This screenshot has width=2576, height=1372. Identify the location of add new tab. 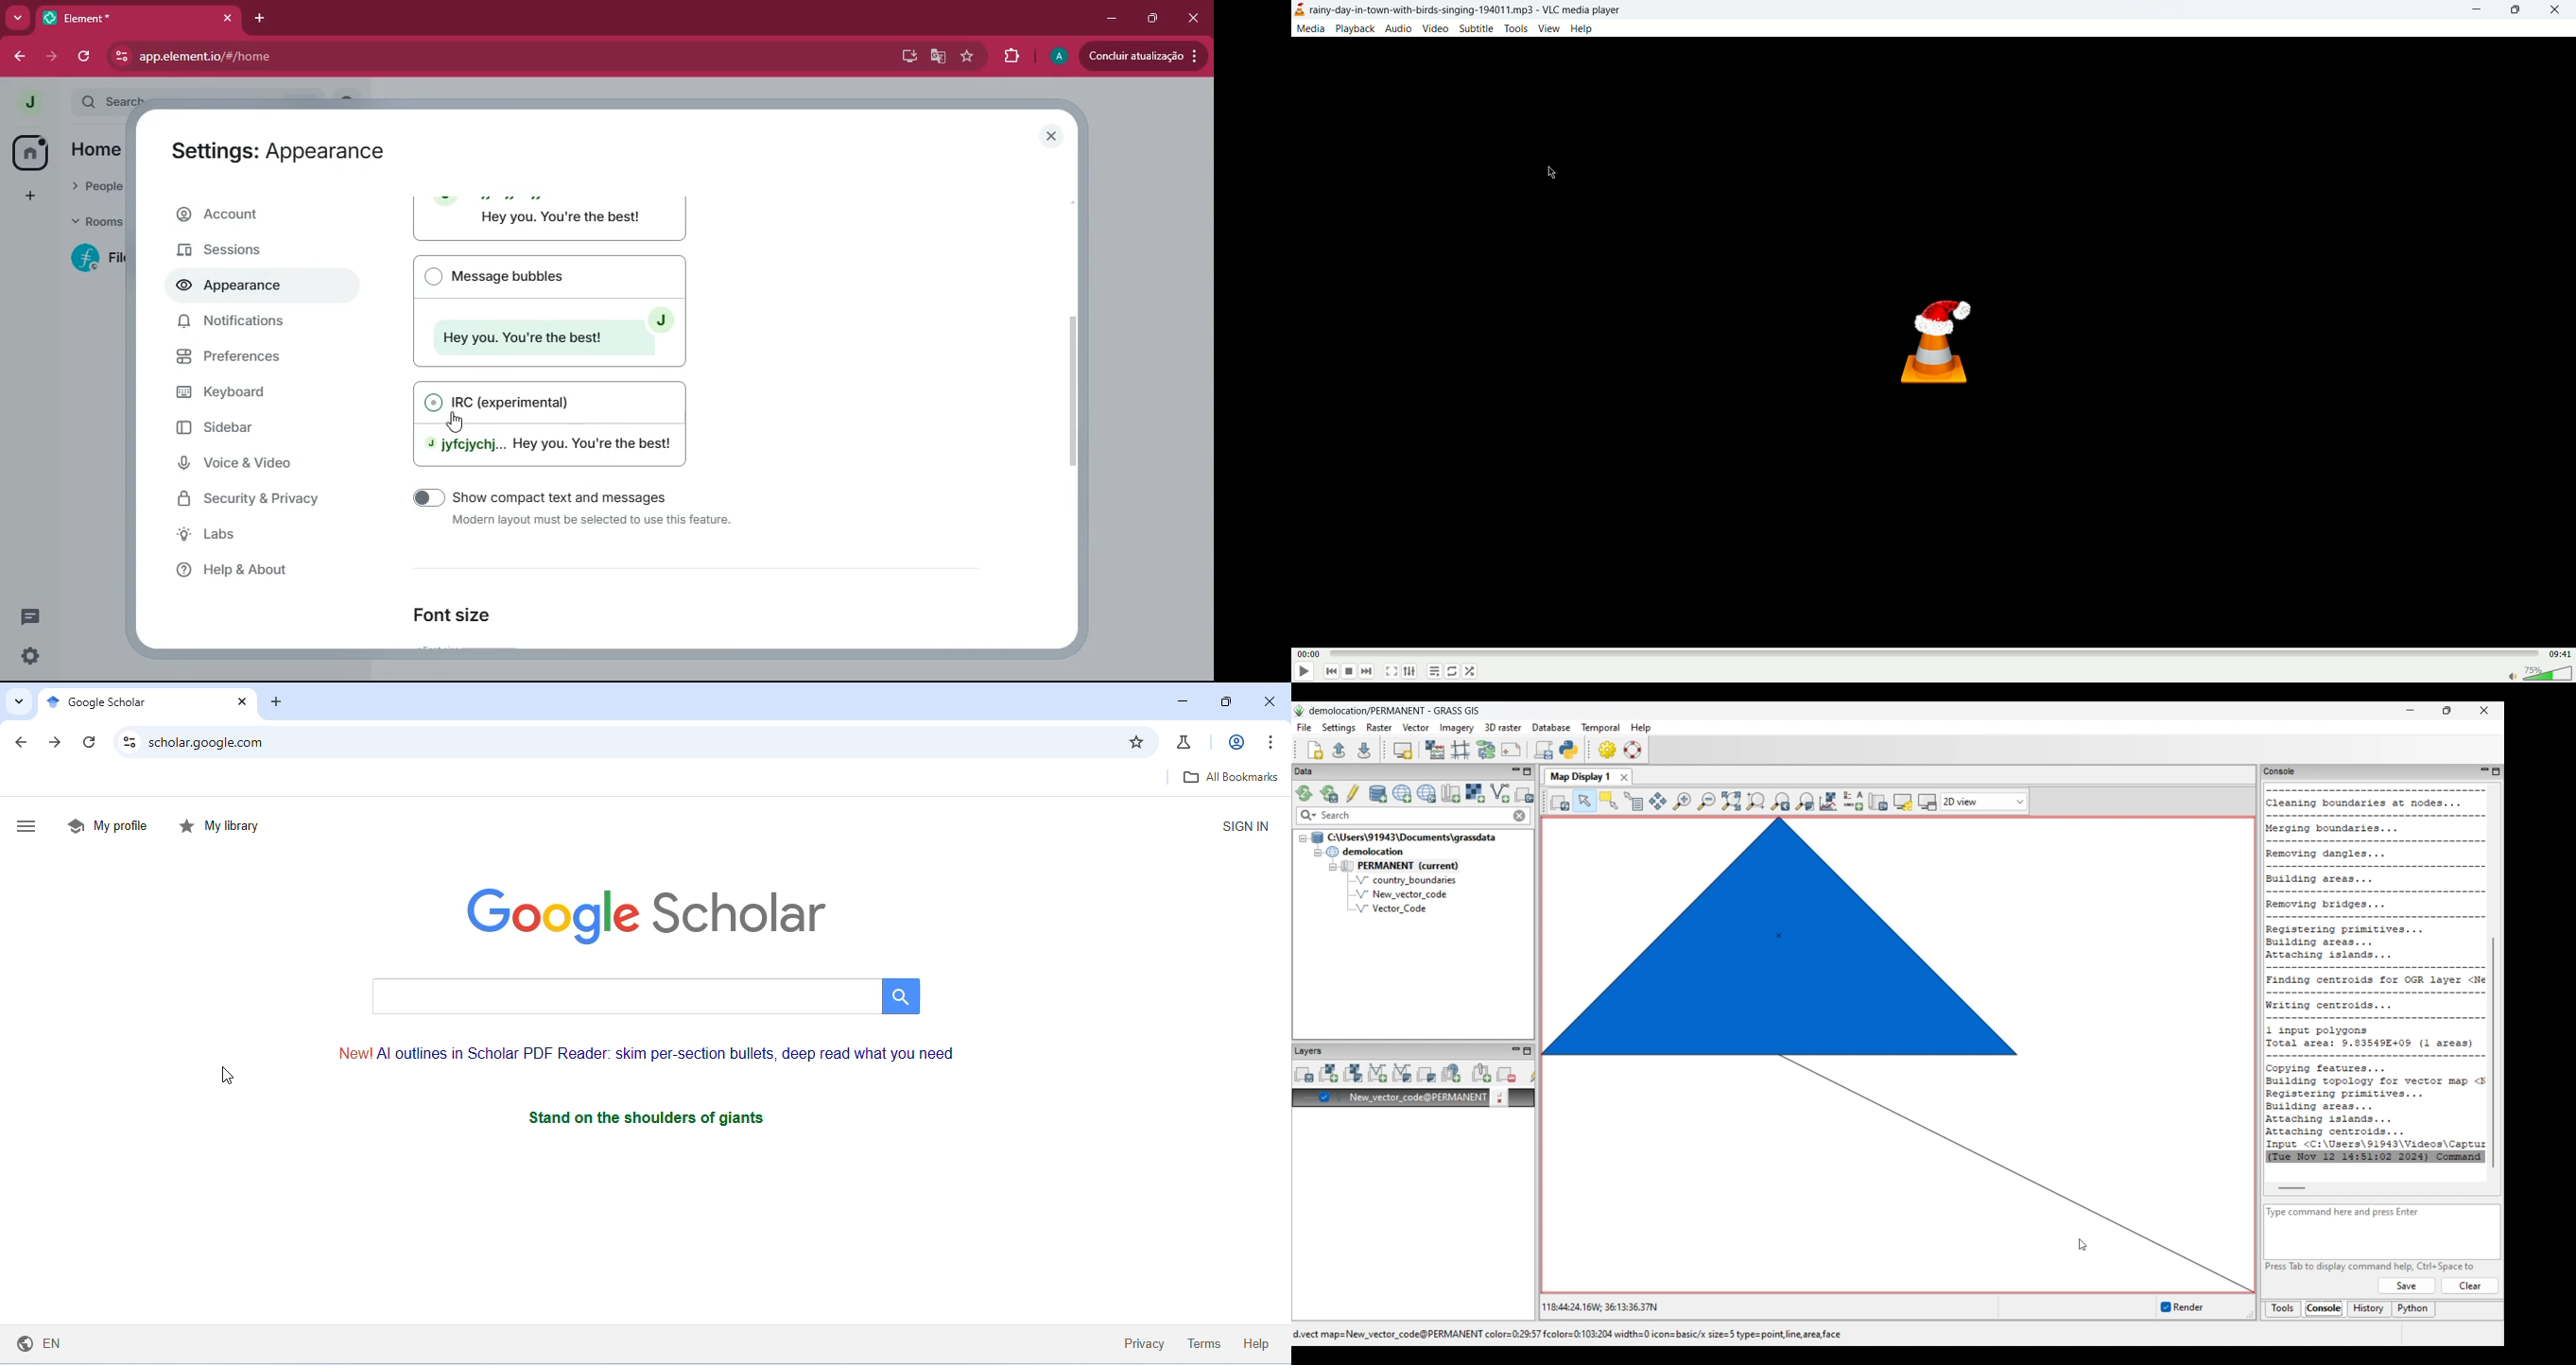
(277, 703).